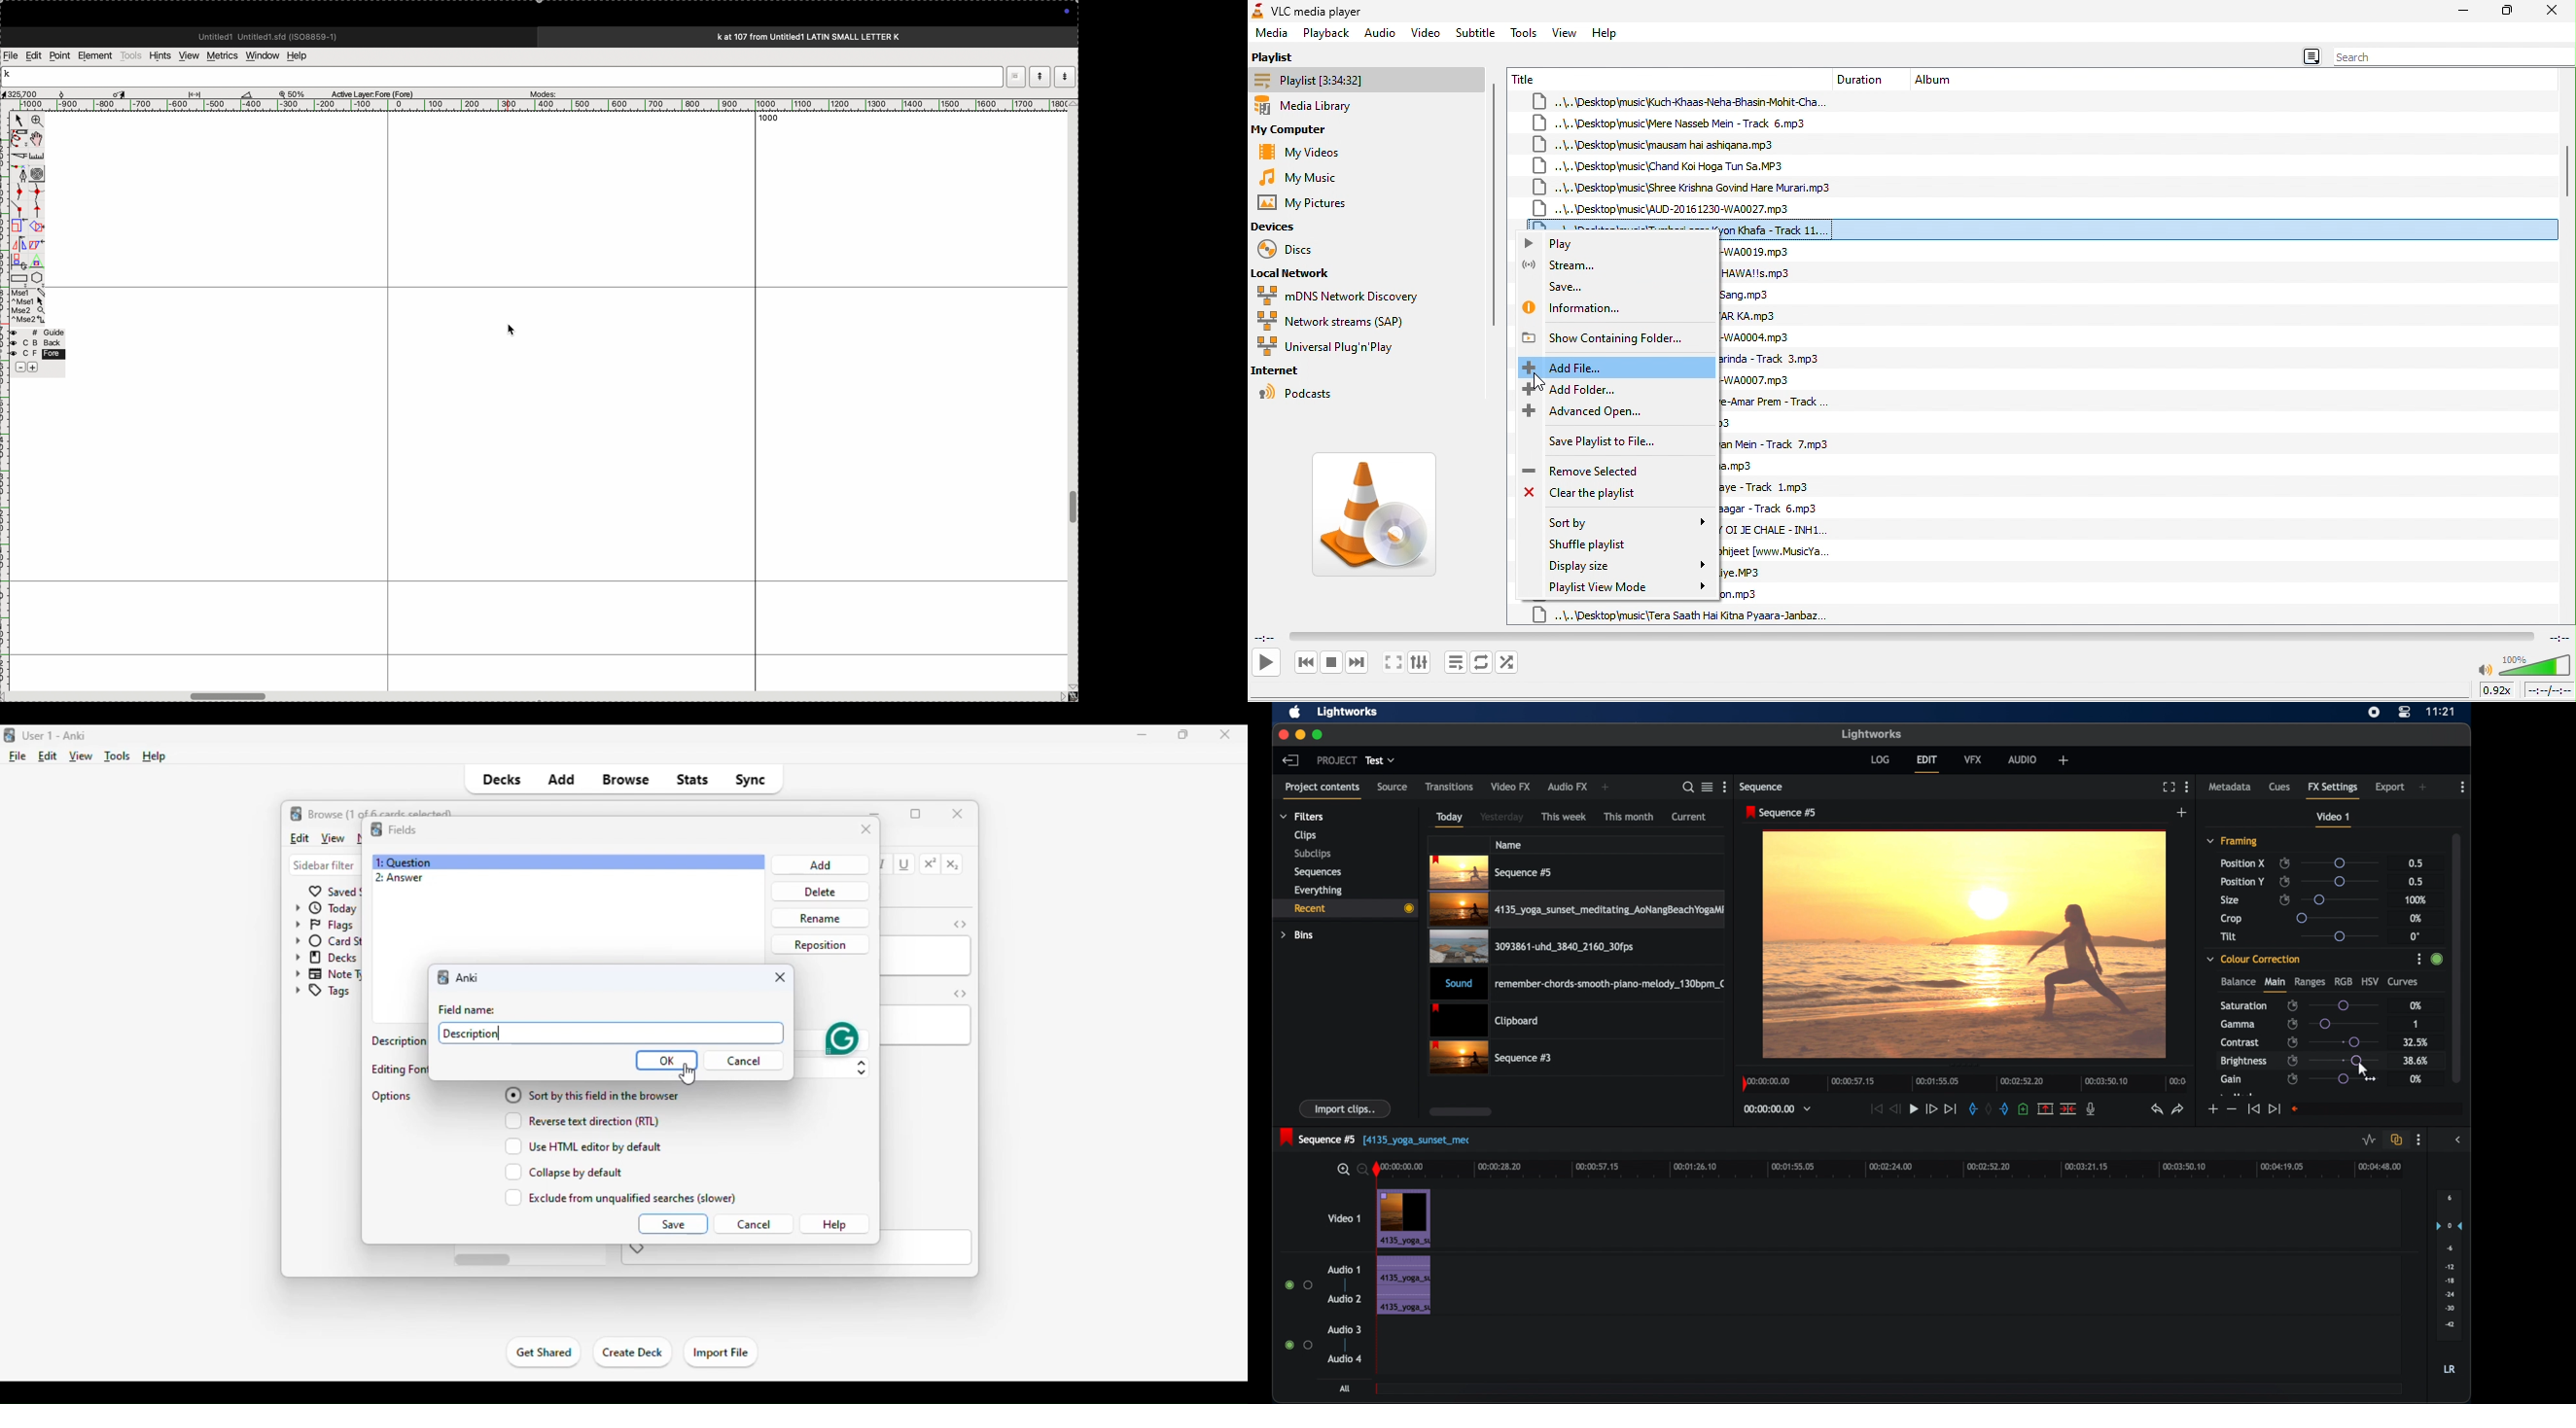  What do you see at coordinates (1624, 523) in the screenshot?
I see `sort by` at bounding box center [1624, 523].